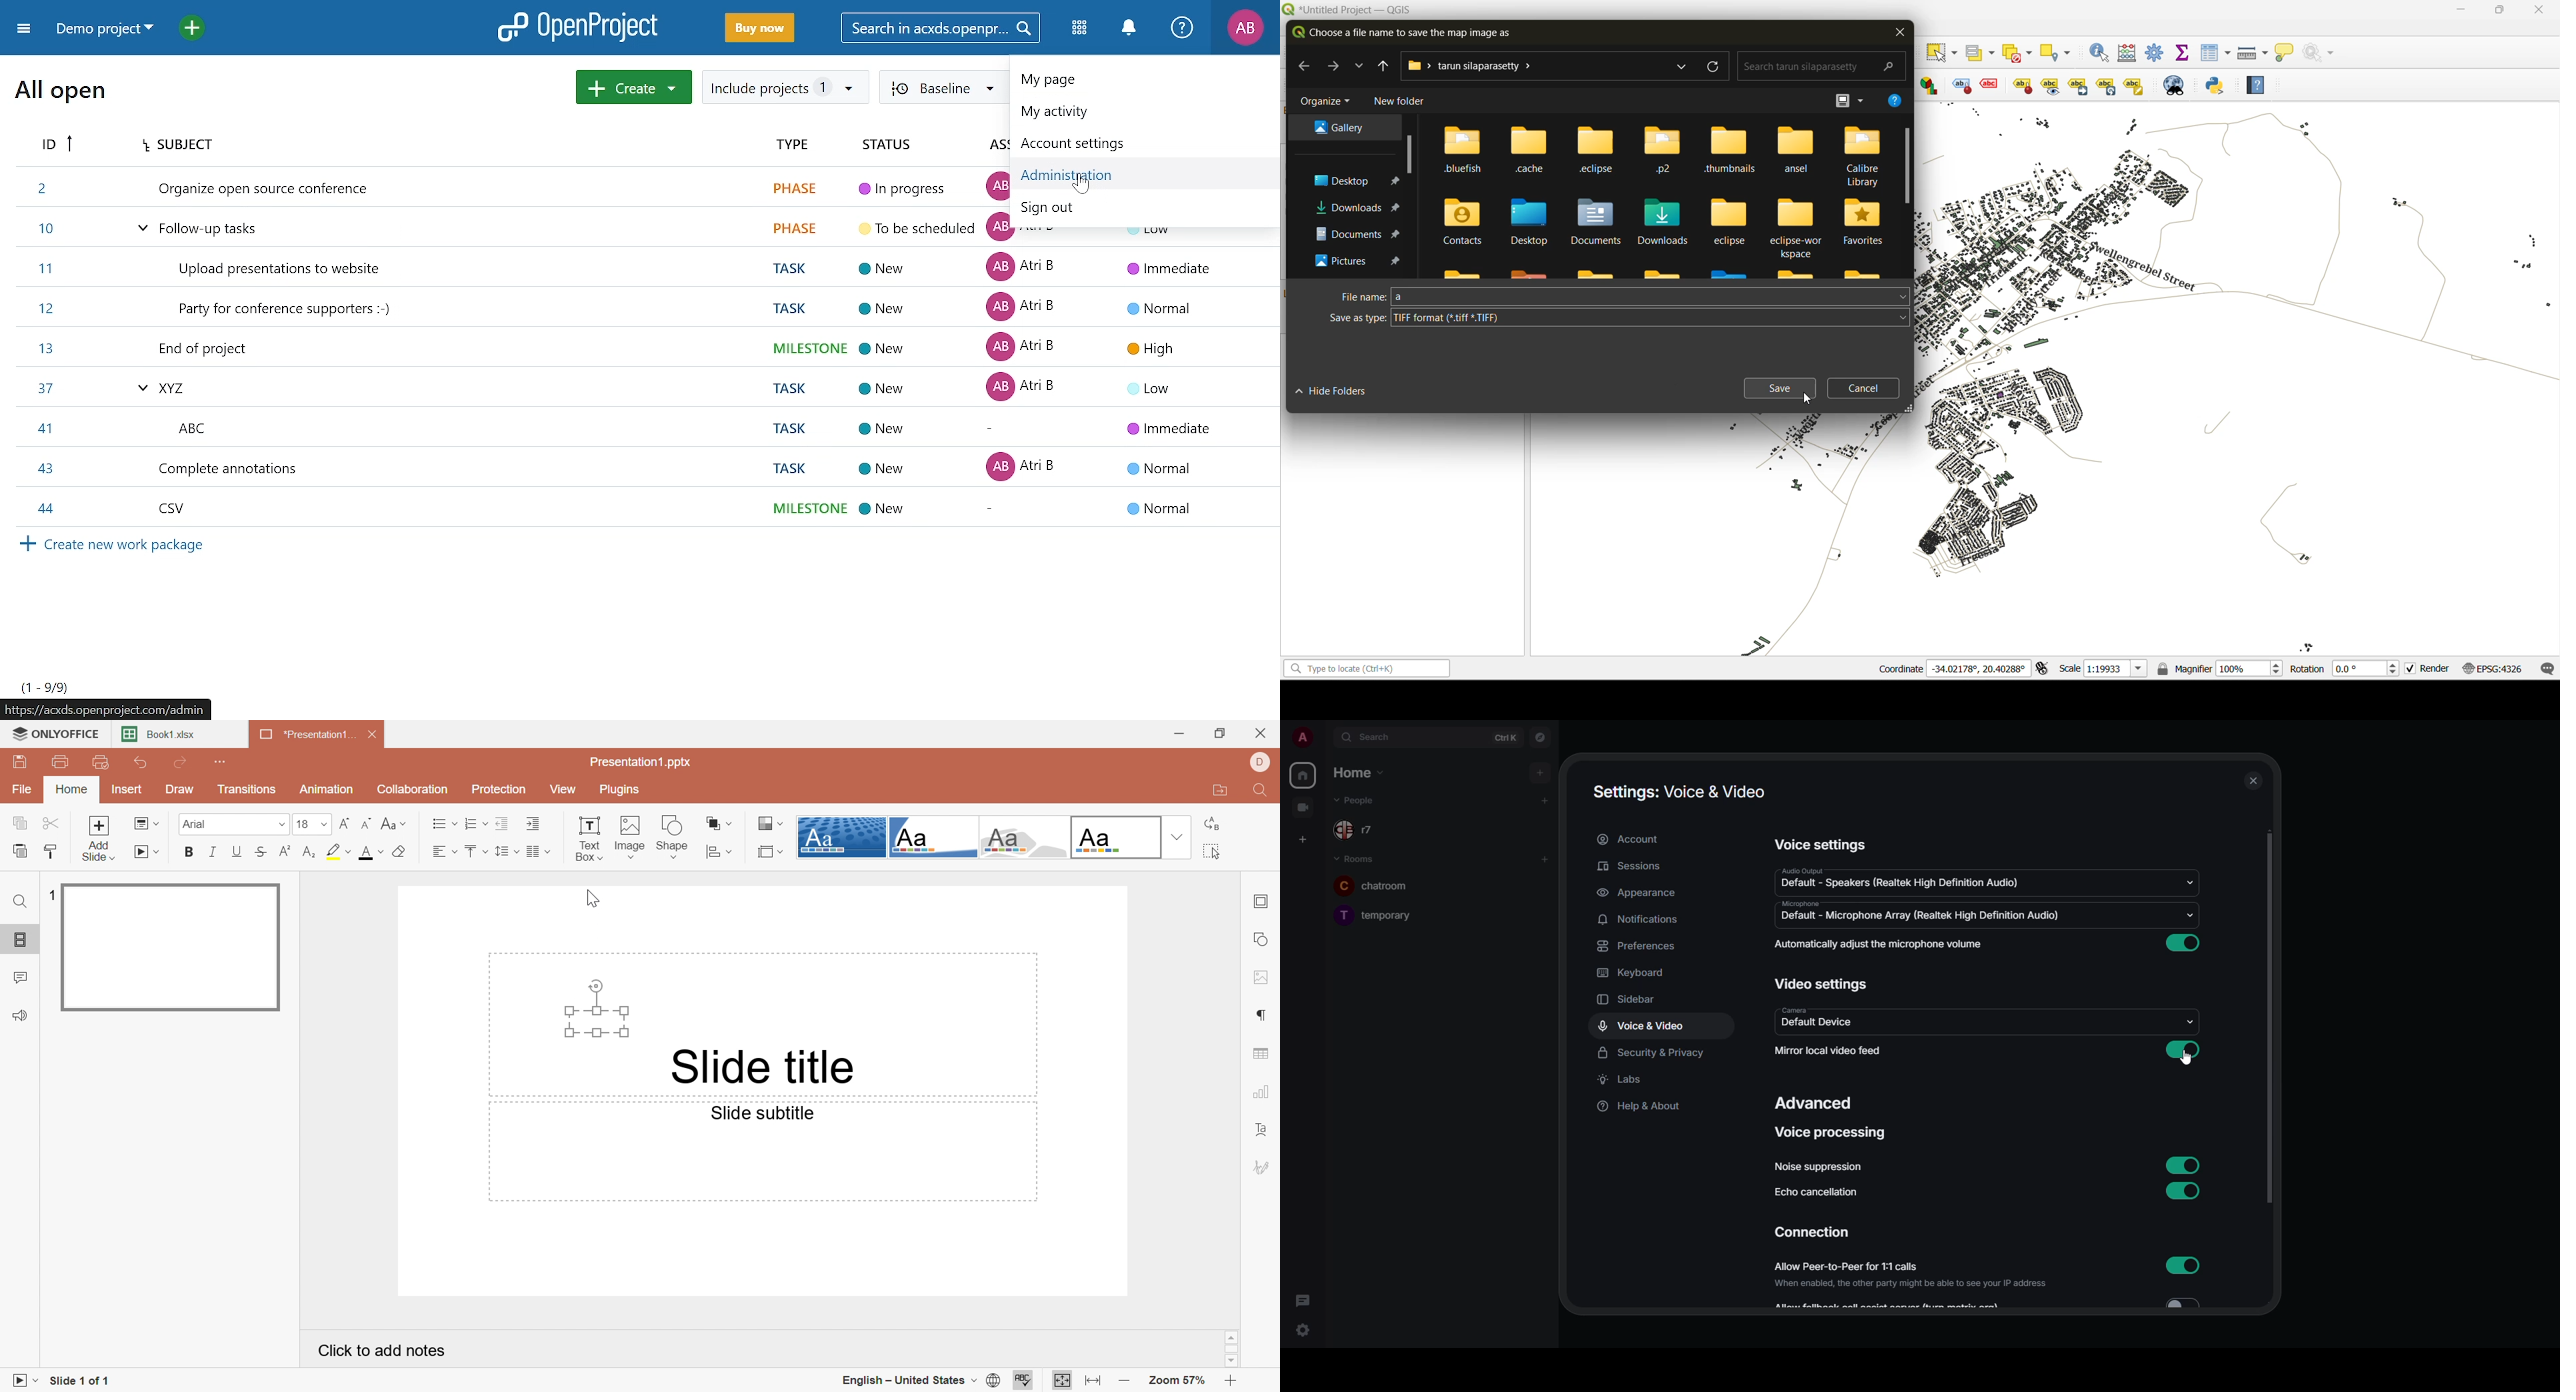  What do you see at coordinates (2539, 9) in the screenshot?
I see `close` at bounding box center [2539, 9].